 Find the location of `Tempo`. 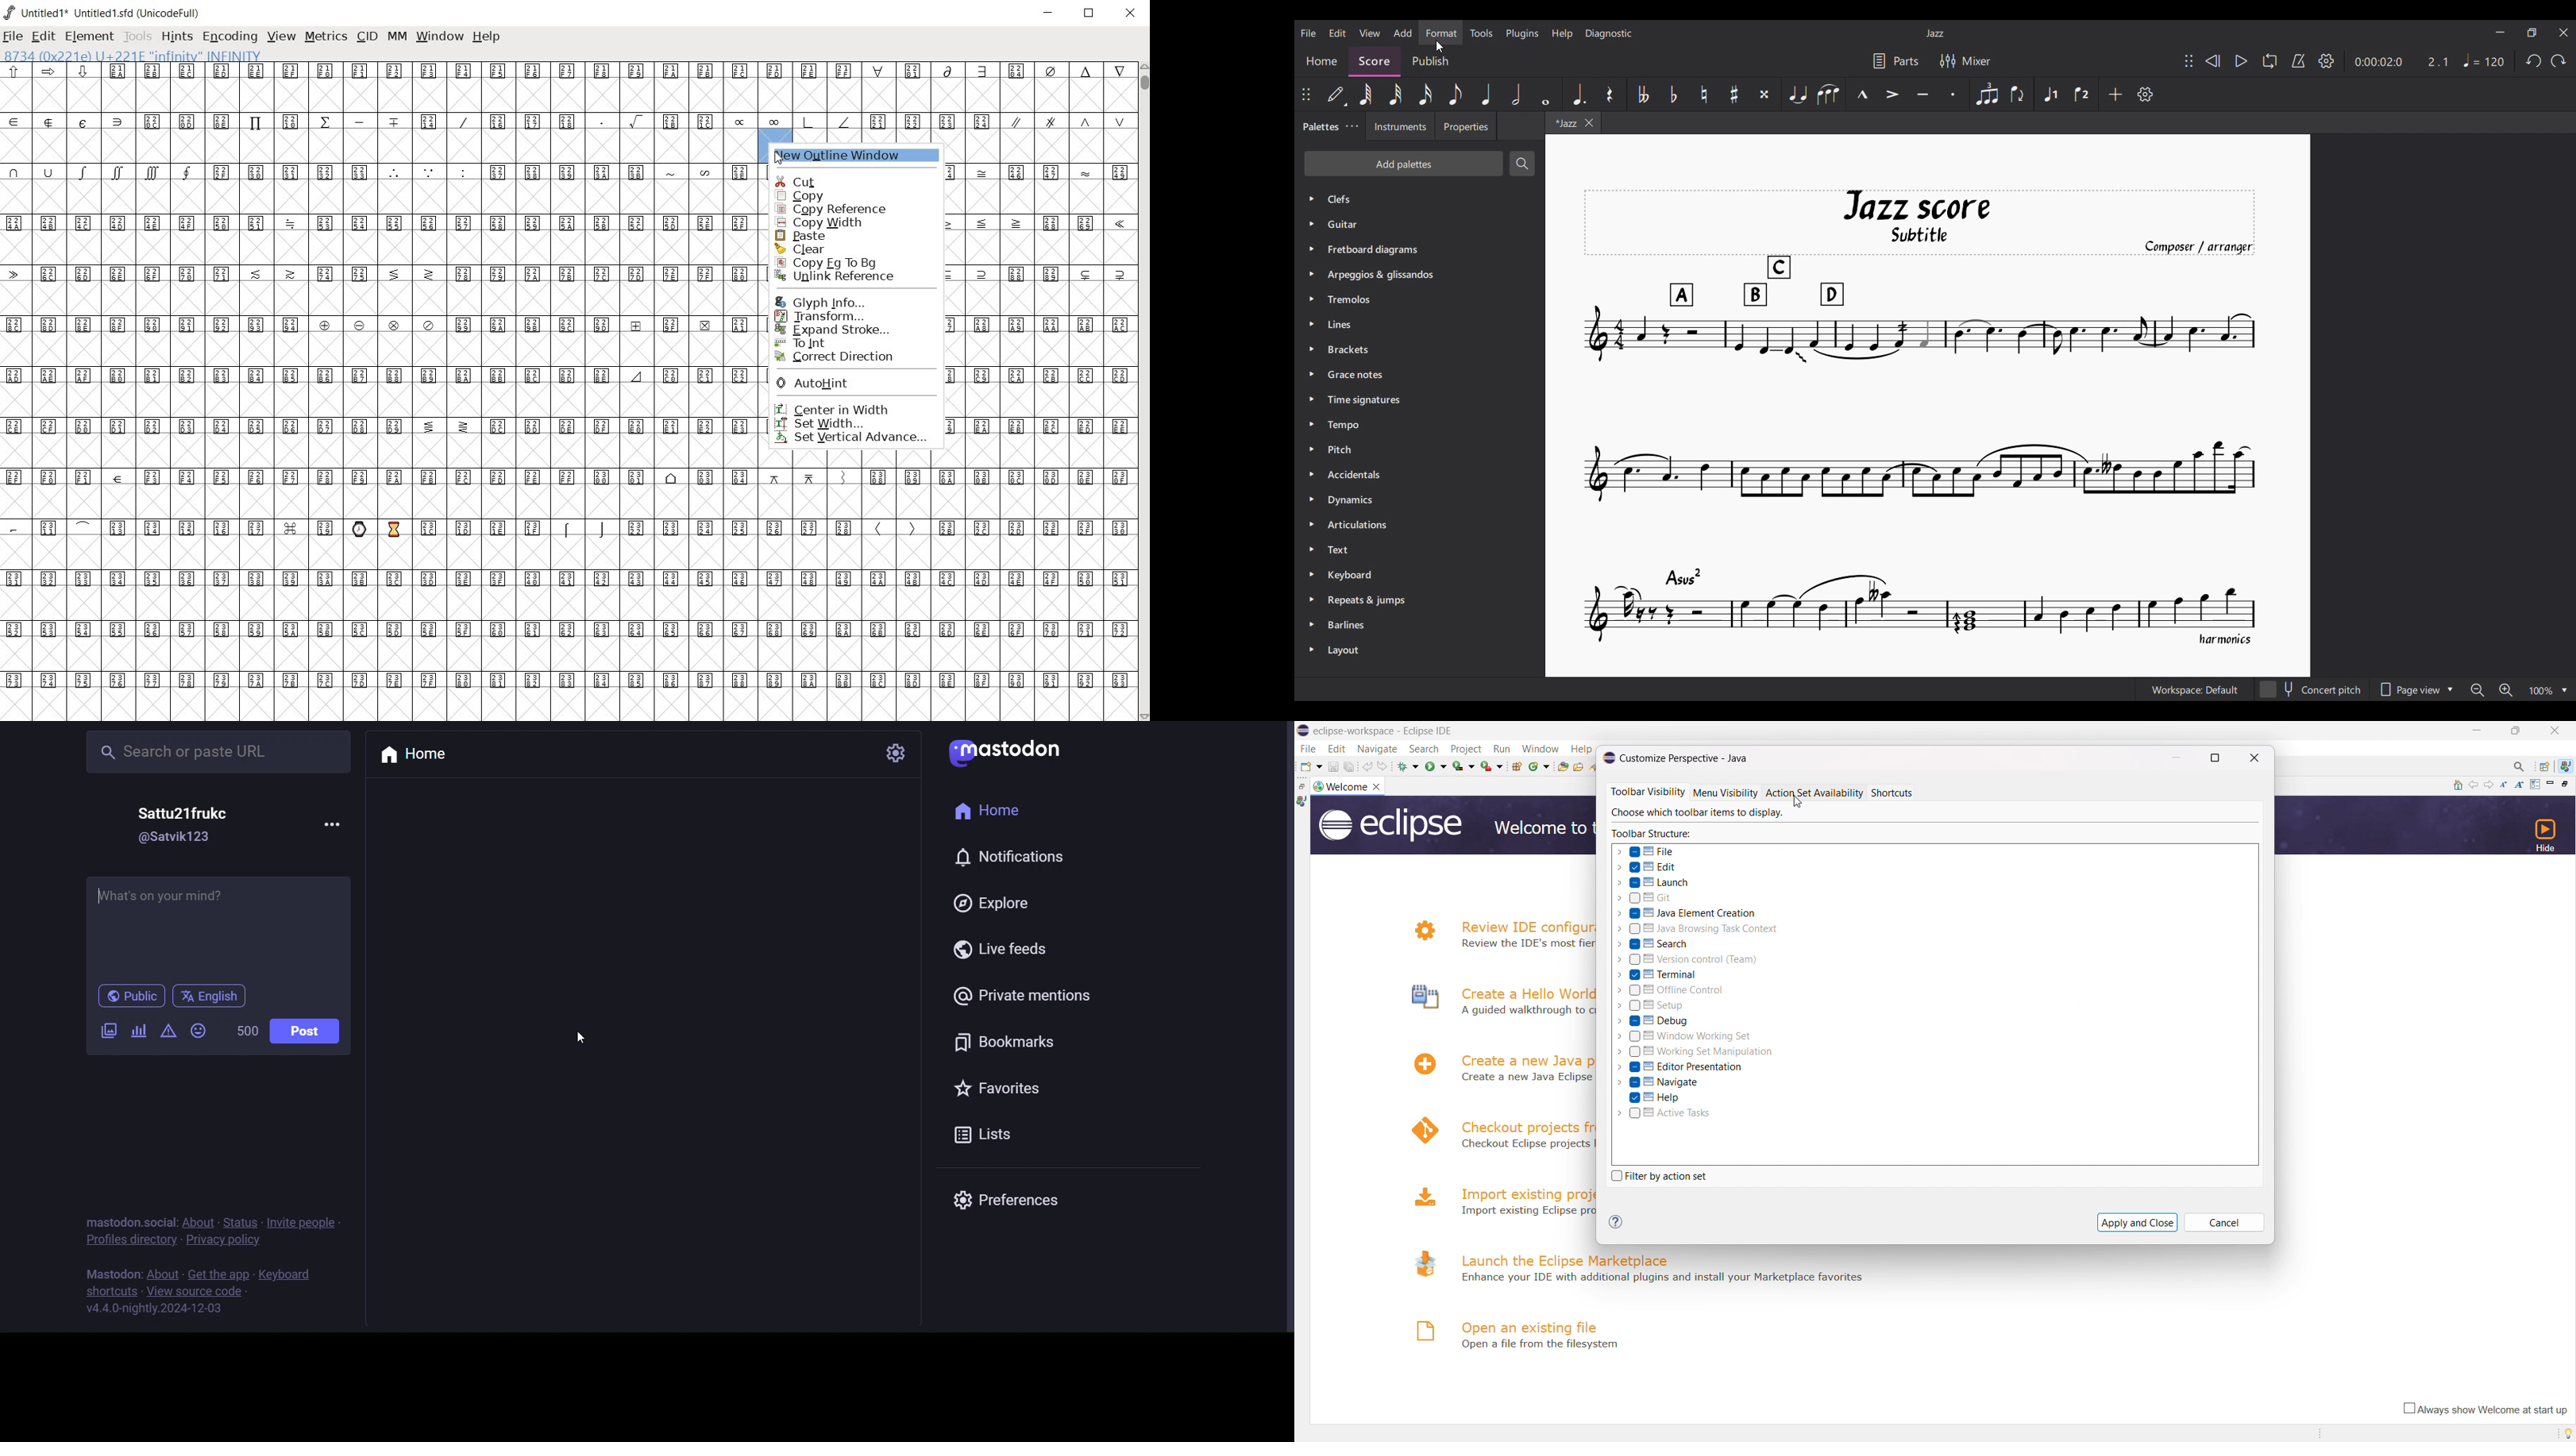

Tempo is located at coordinates (1344, 425).